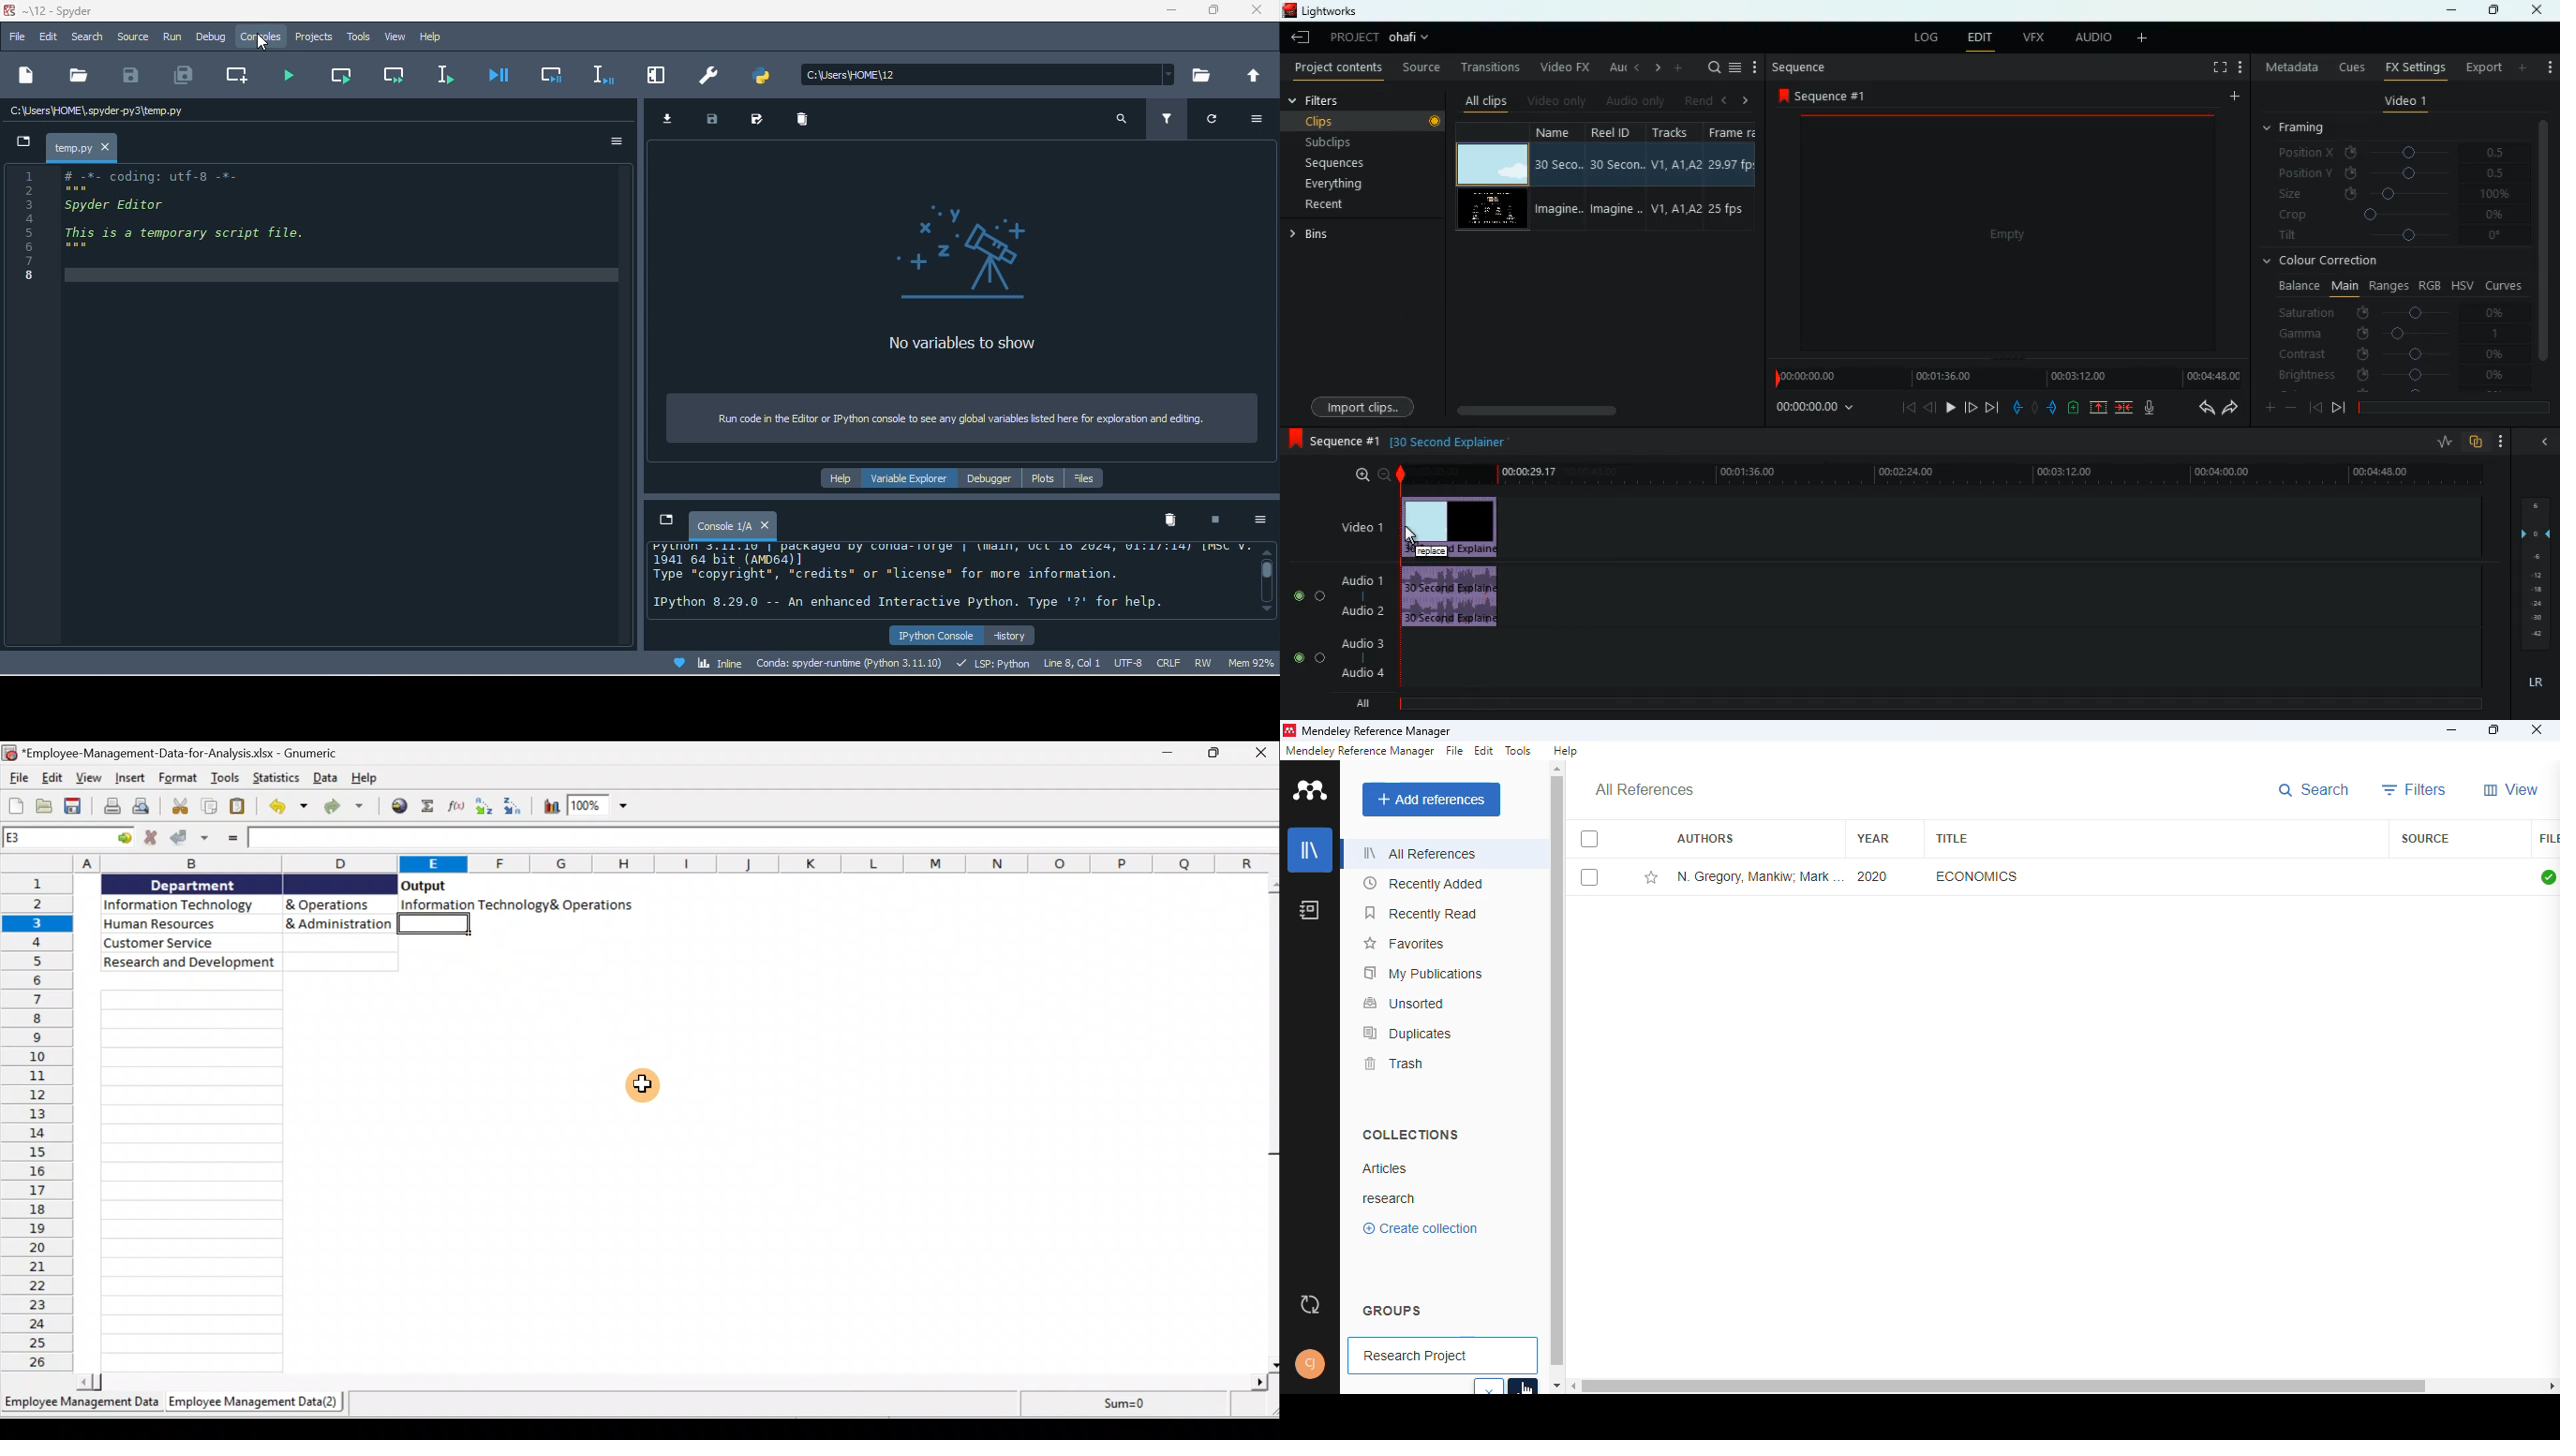  I want to click on line 8 col1 utf 8, so click(1094, 662).